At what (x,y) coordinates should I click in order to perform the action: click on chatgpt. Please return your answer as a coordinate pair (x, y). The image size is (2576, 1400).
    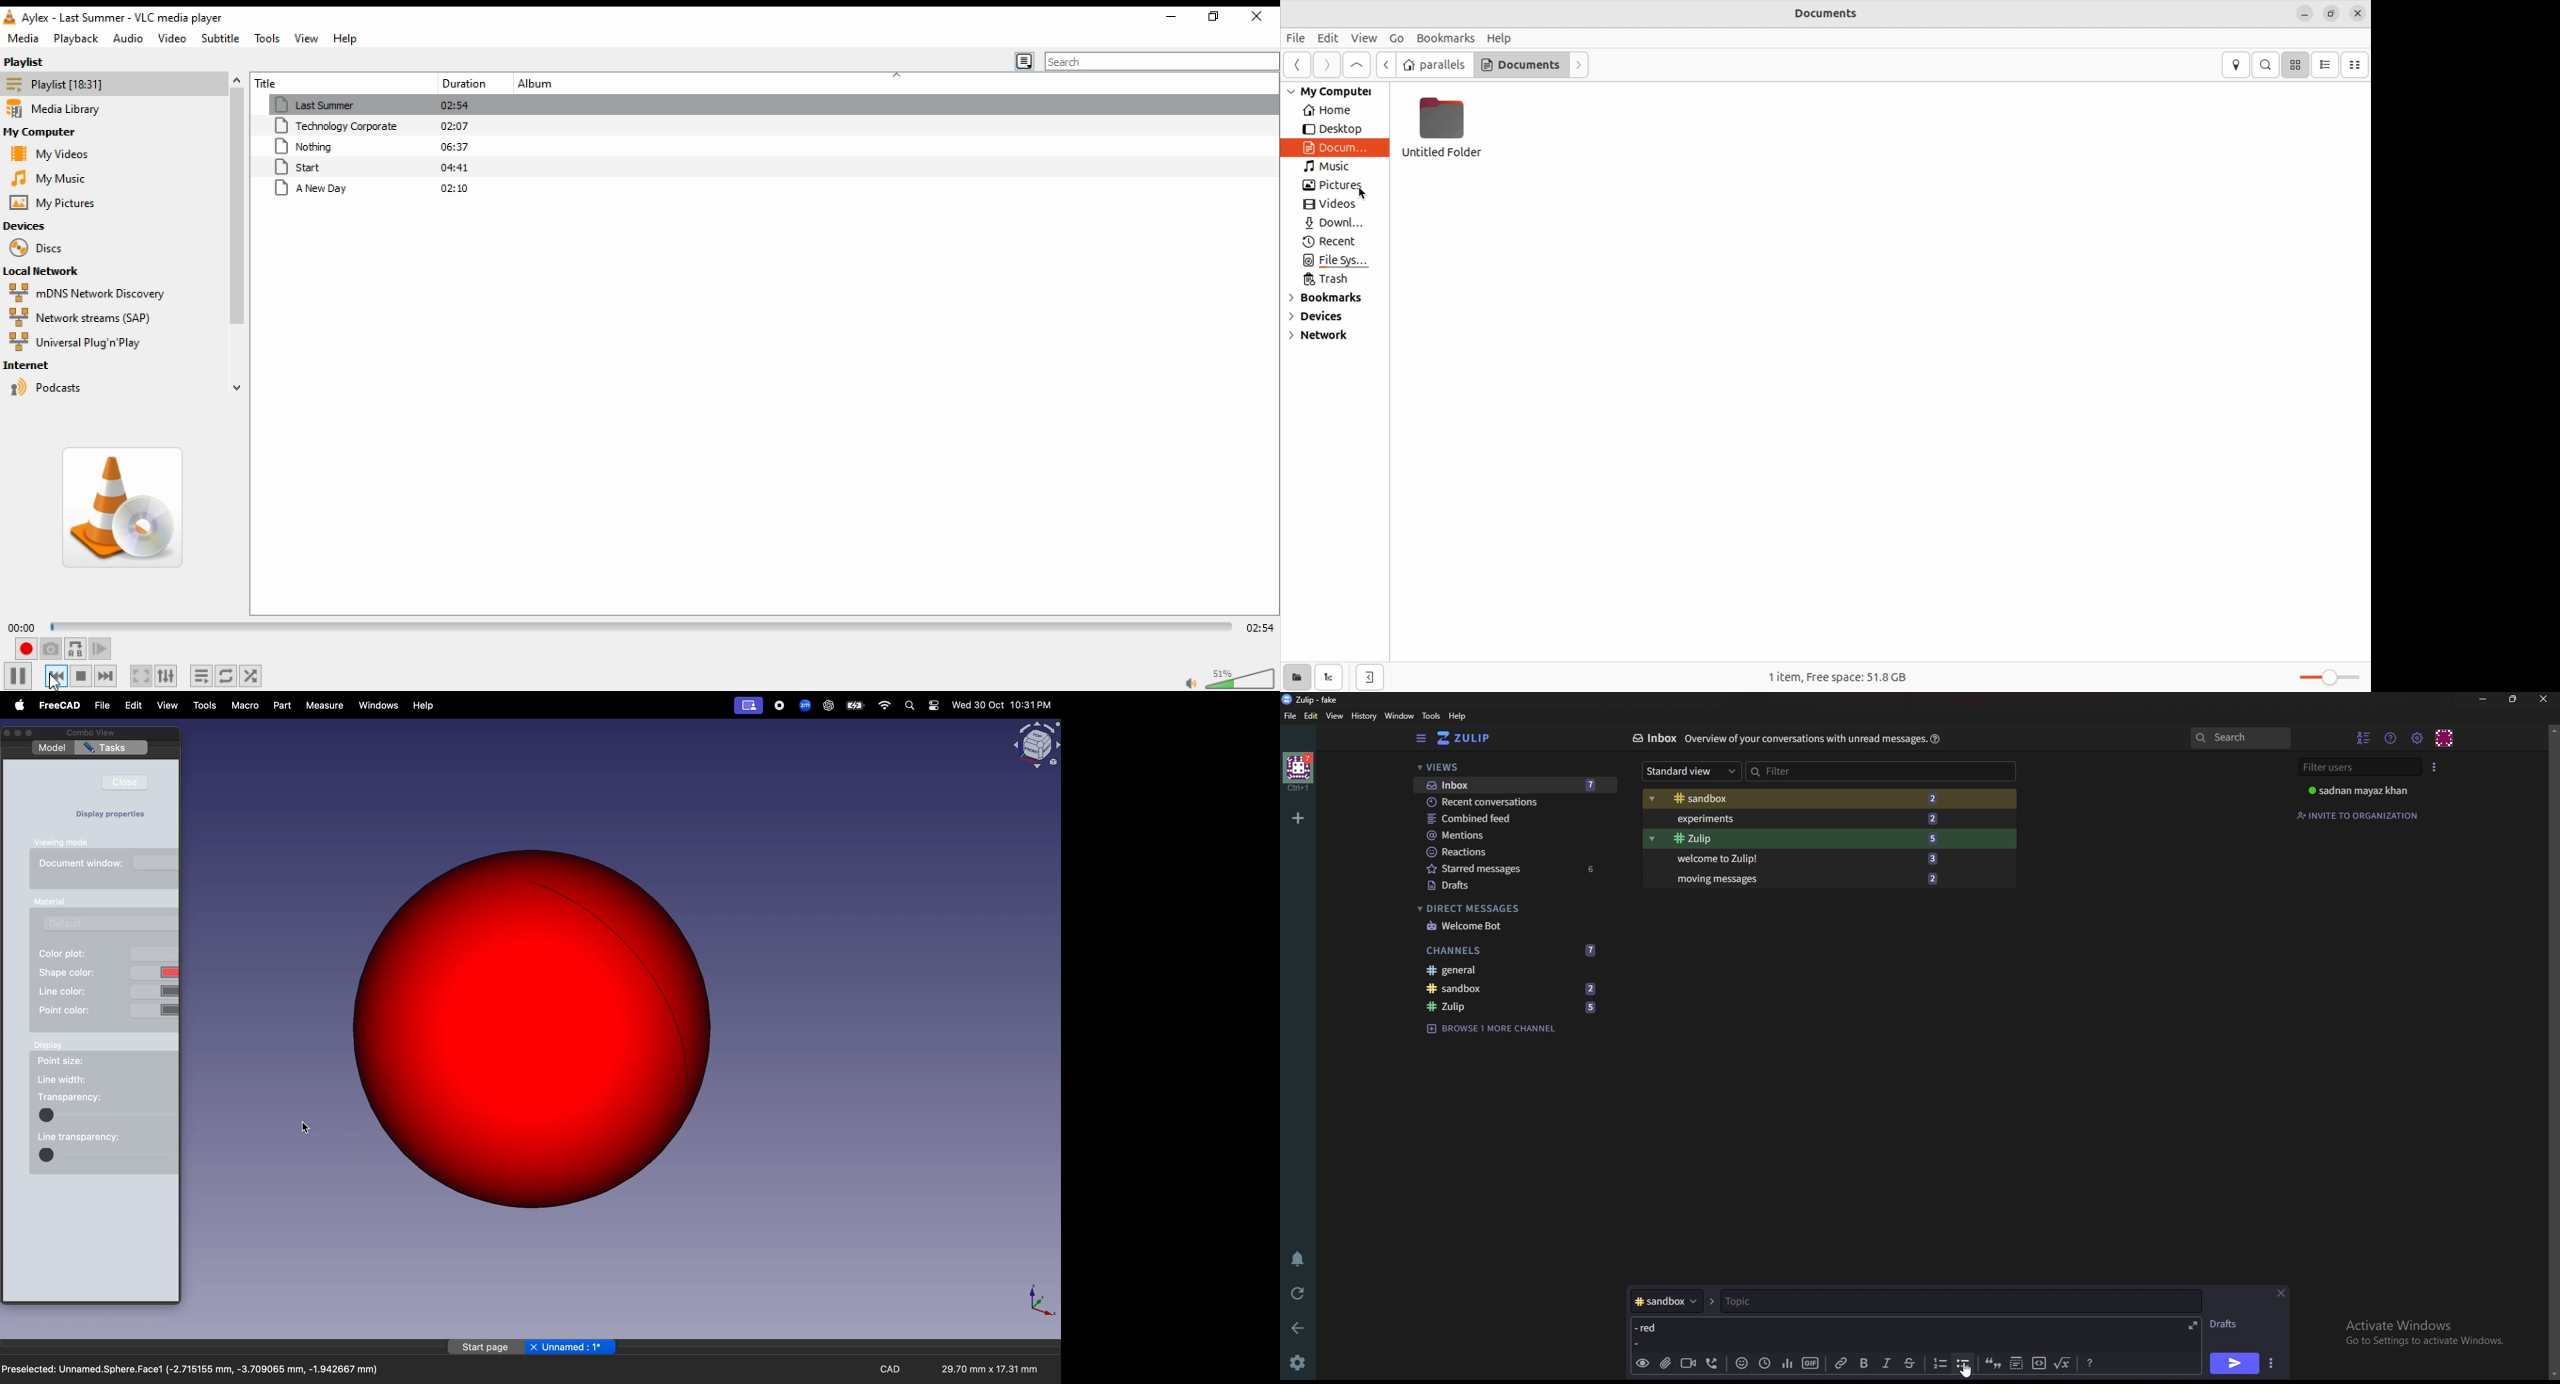
    Looking at the image, I should click on (828, 705).